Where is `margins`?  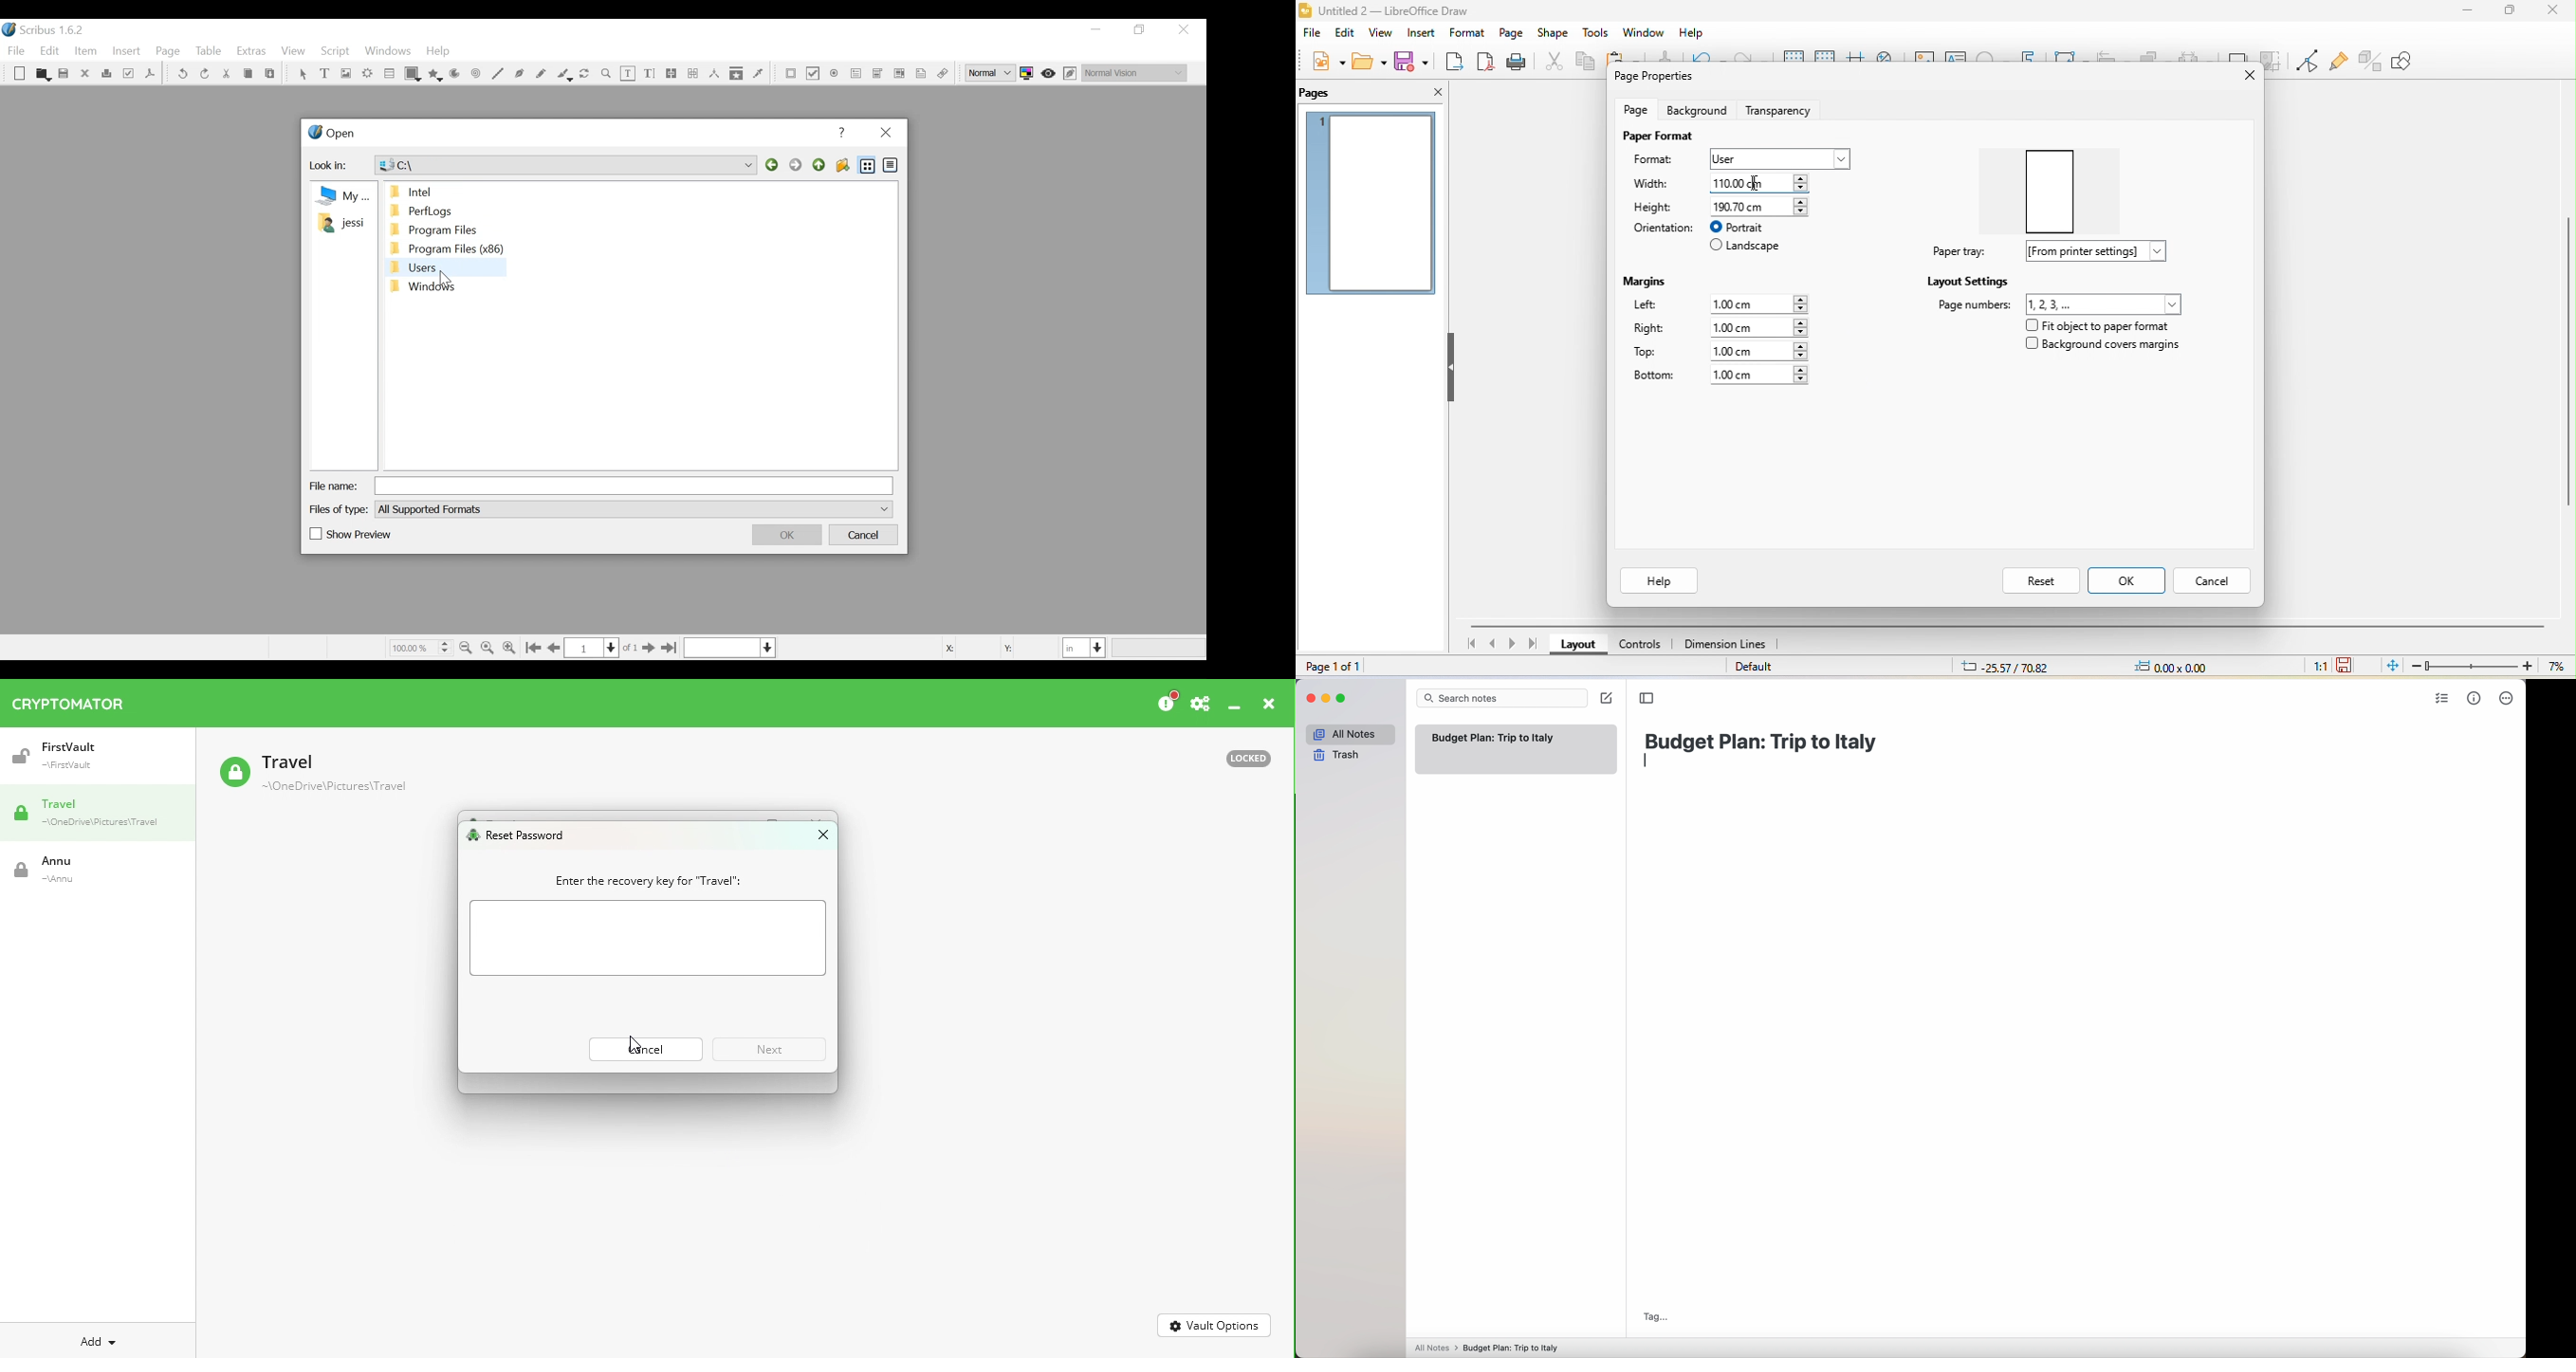
margins is located at coordinates (1649, 279).